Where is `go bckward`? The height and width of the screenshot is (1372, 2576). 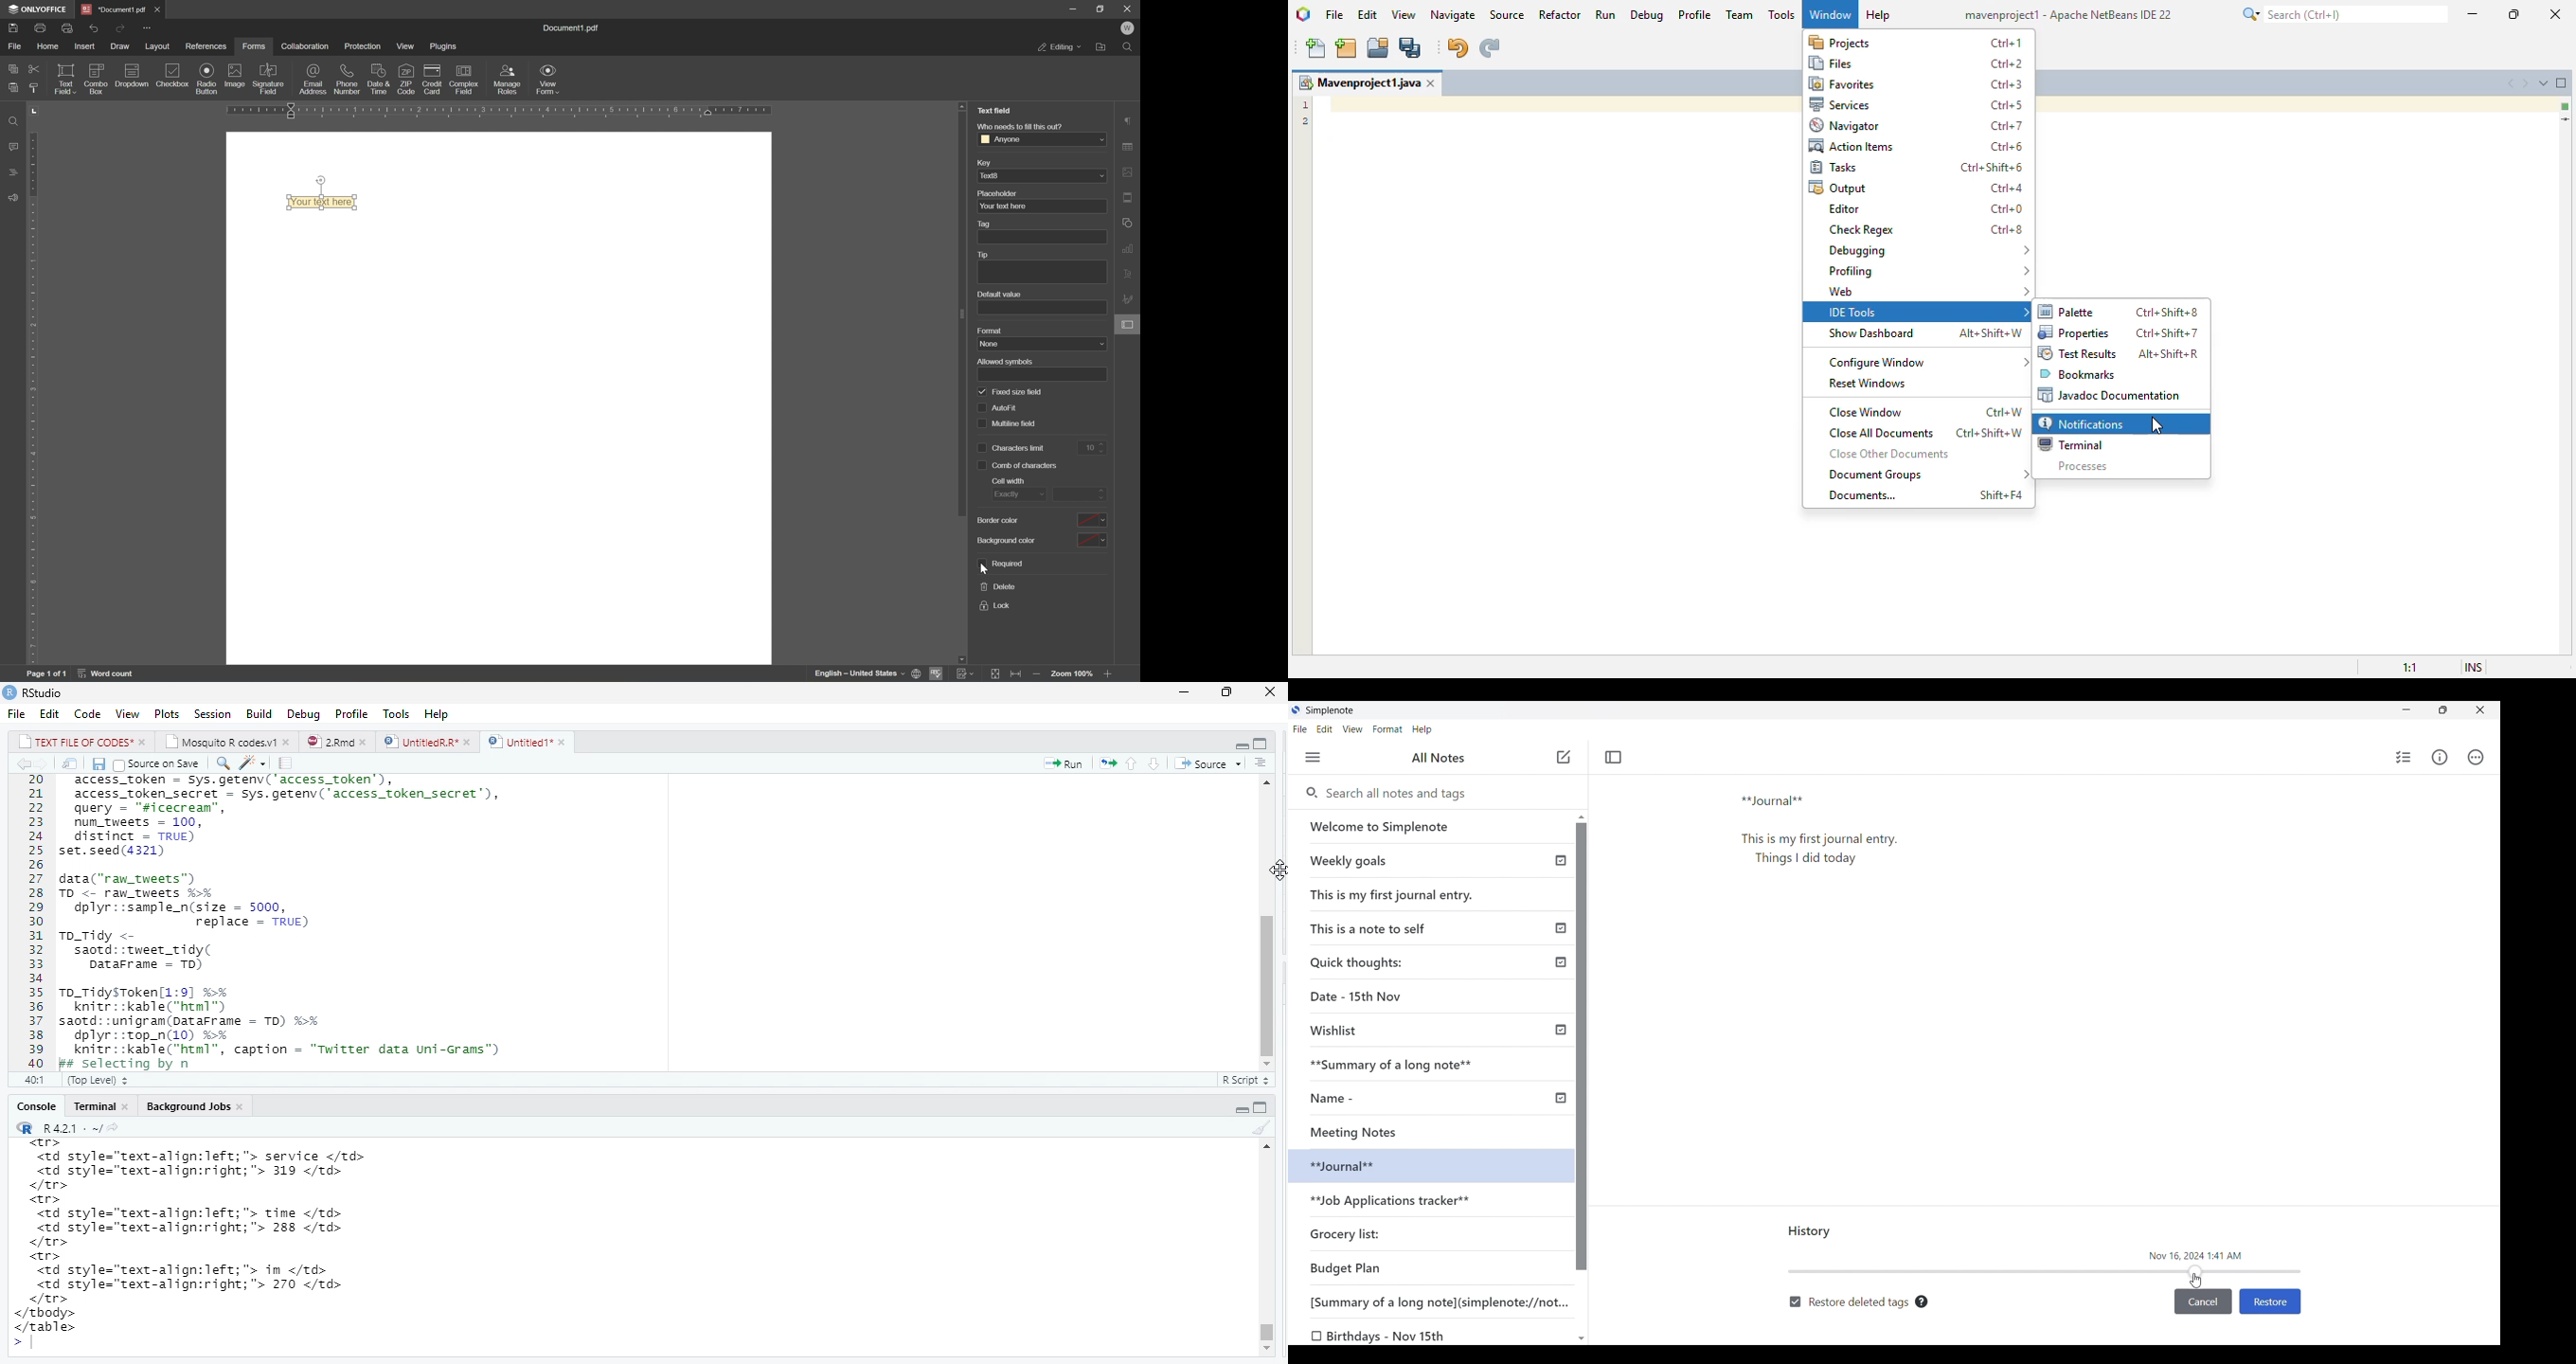 go bckward is located at coordinates (30, 763).